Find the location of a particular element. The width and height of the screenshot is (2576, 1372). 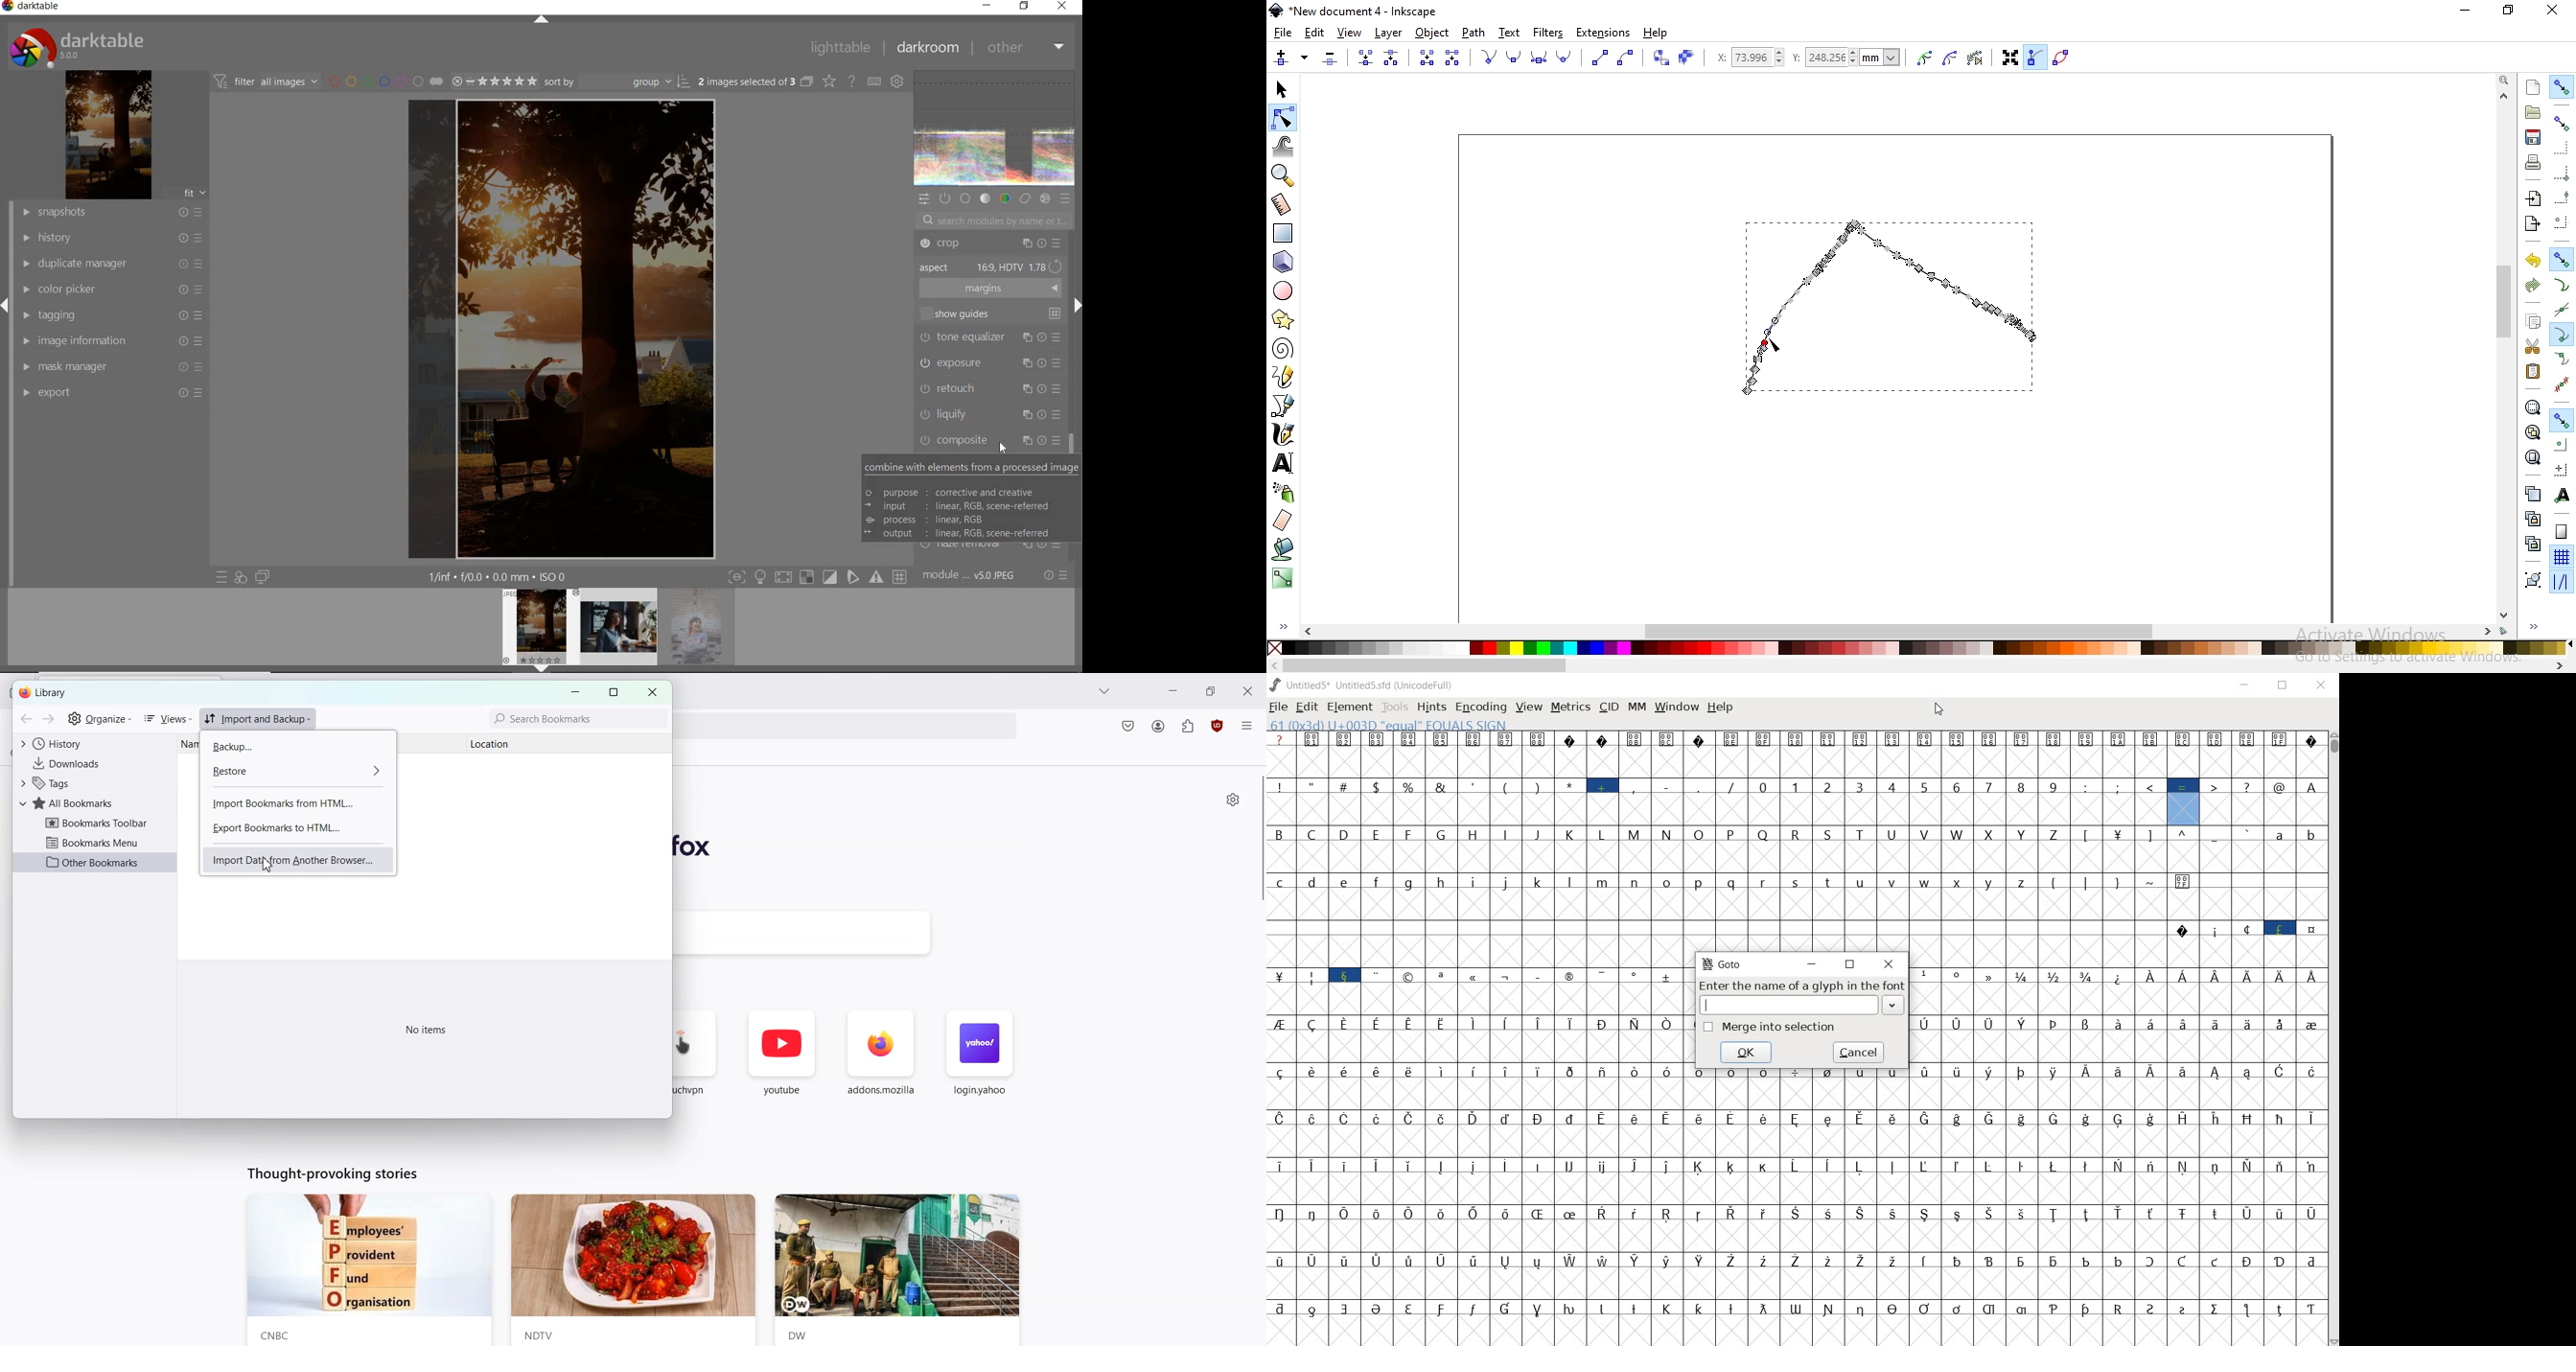

view is located at coordinates (1527, 707).